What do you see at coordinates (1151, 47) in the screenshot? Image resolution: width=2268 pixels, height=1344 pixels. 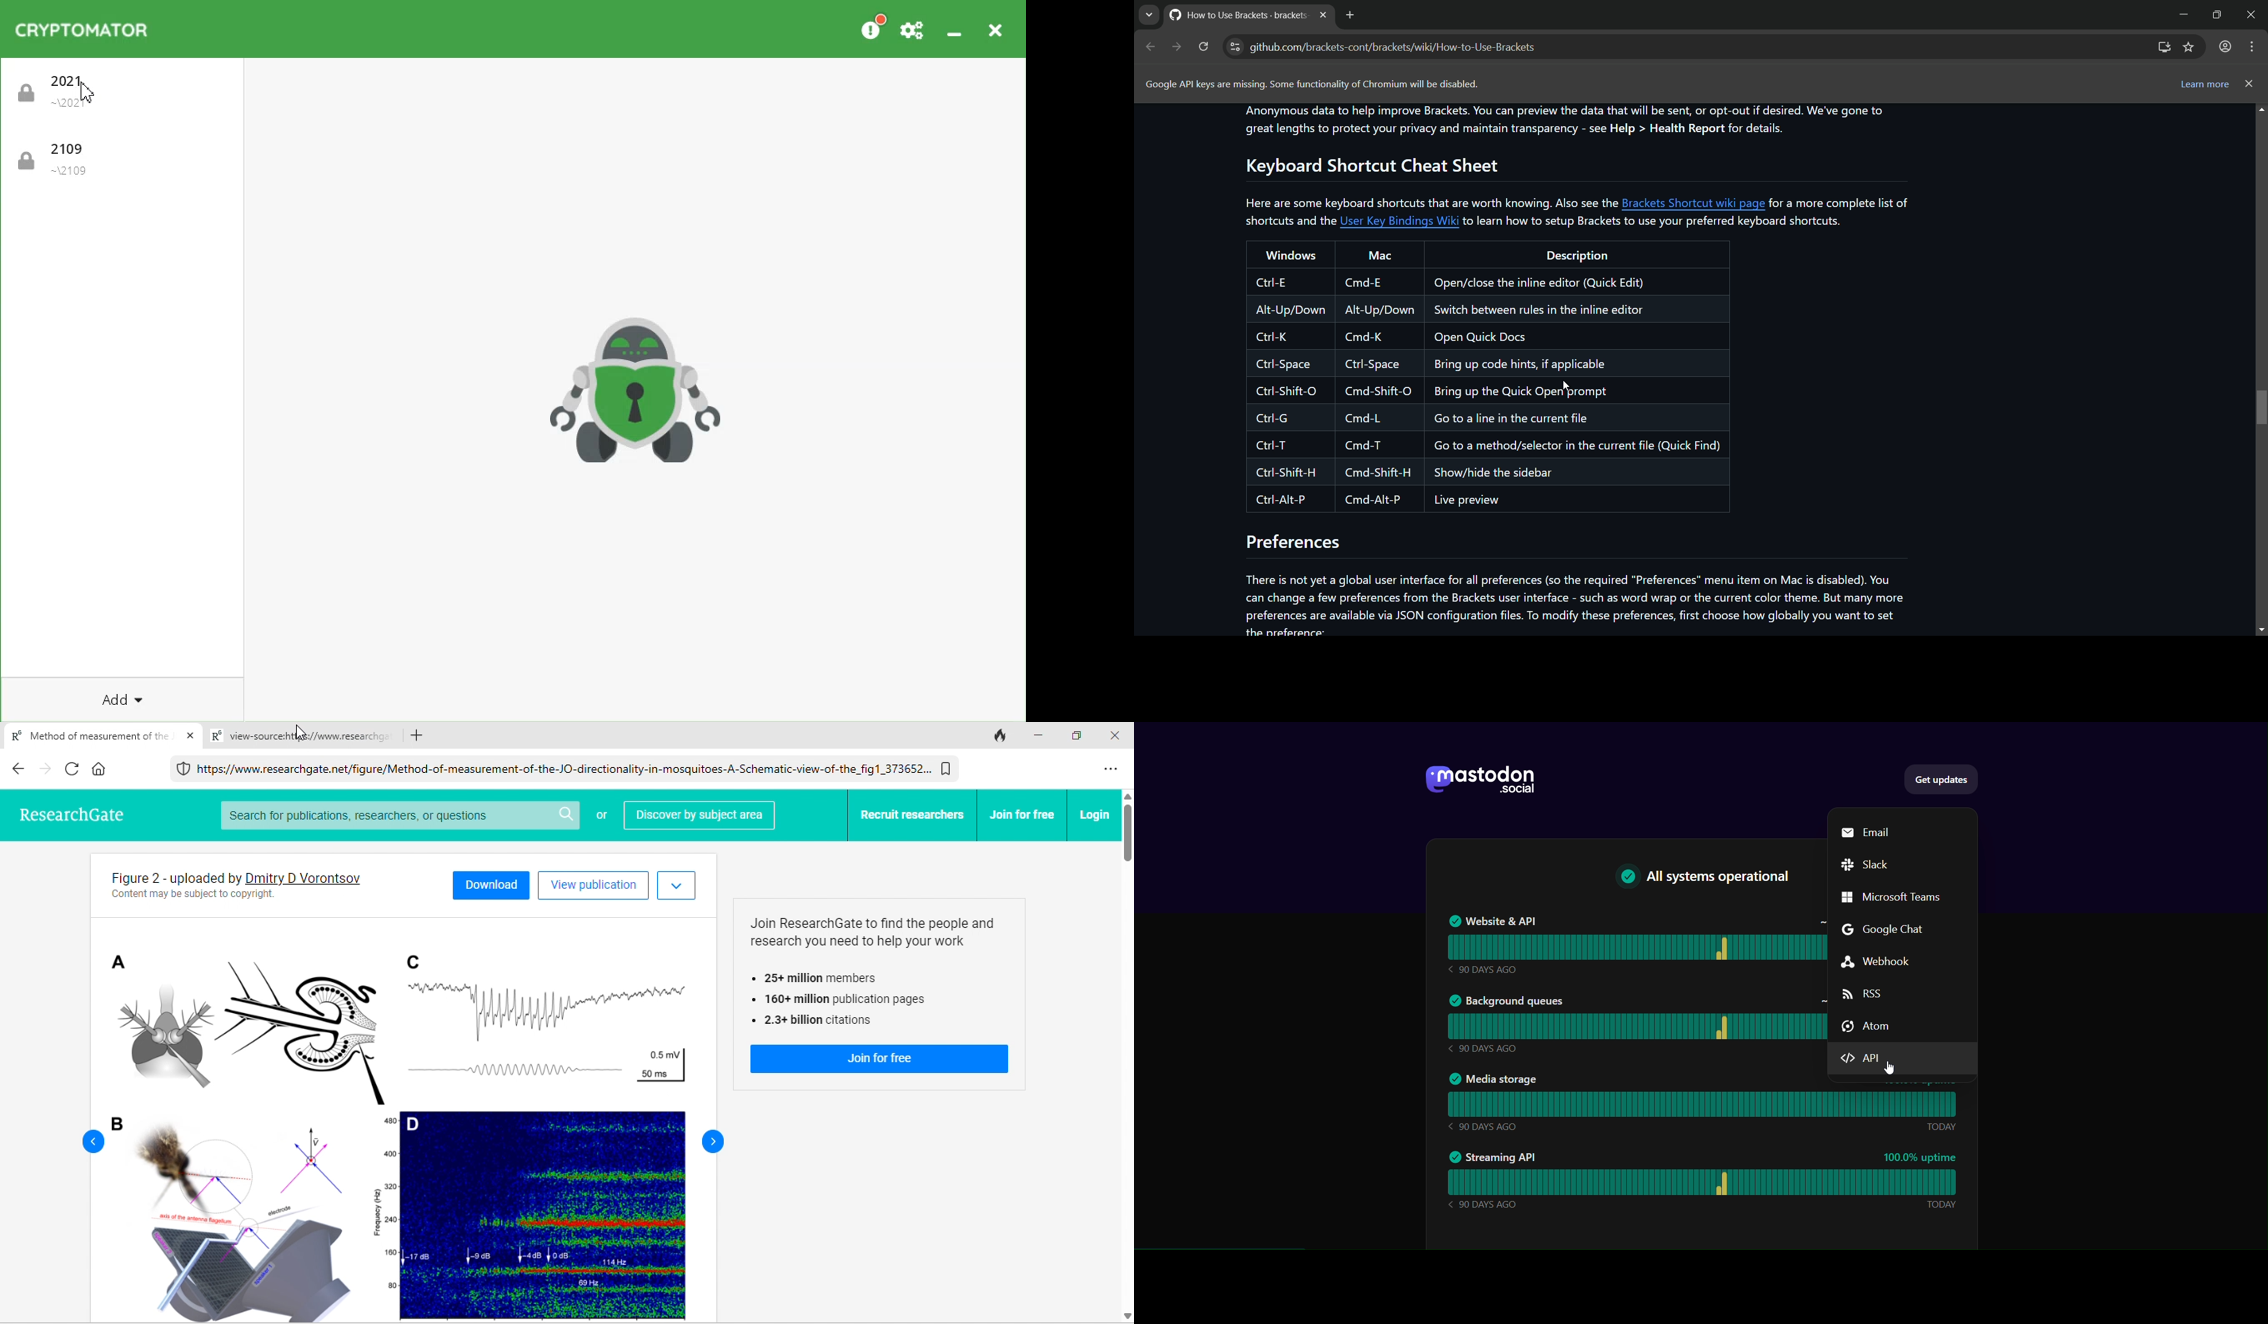 I see `back` at bounding box center [1151, 47].